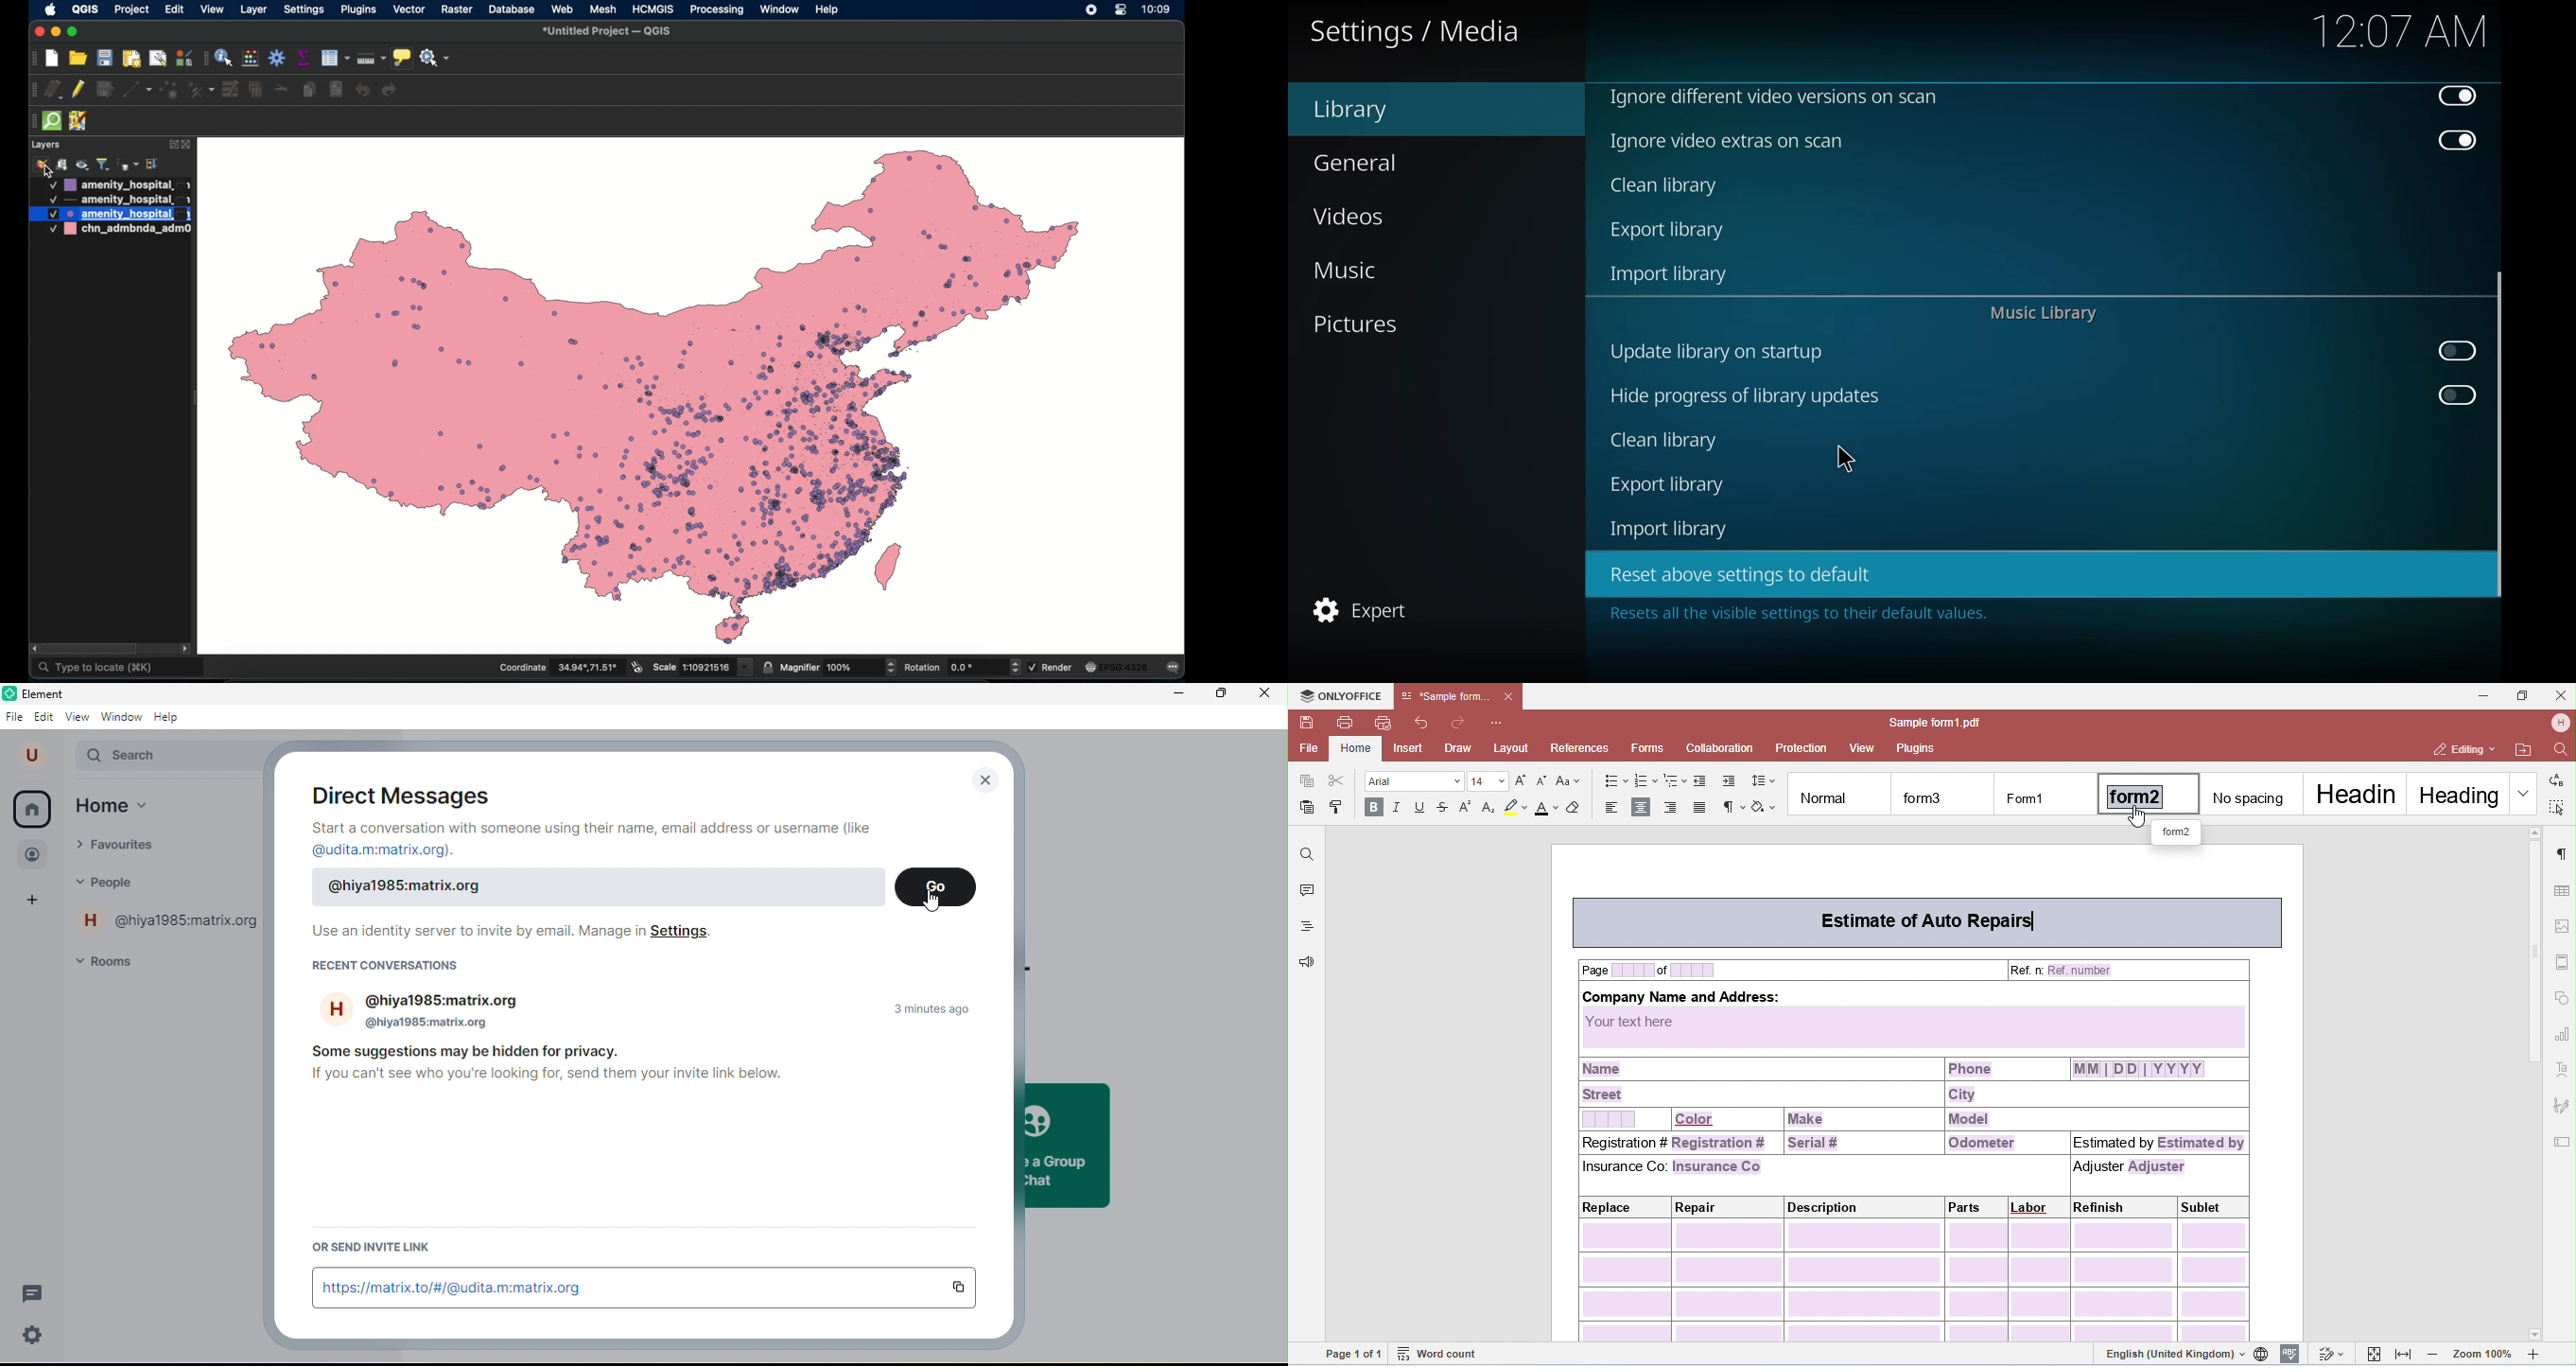  Describe the element at coordinates (1174, 667) in the screenshot. I see `messages` at that location.